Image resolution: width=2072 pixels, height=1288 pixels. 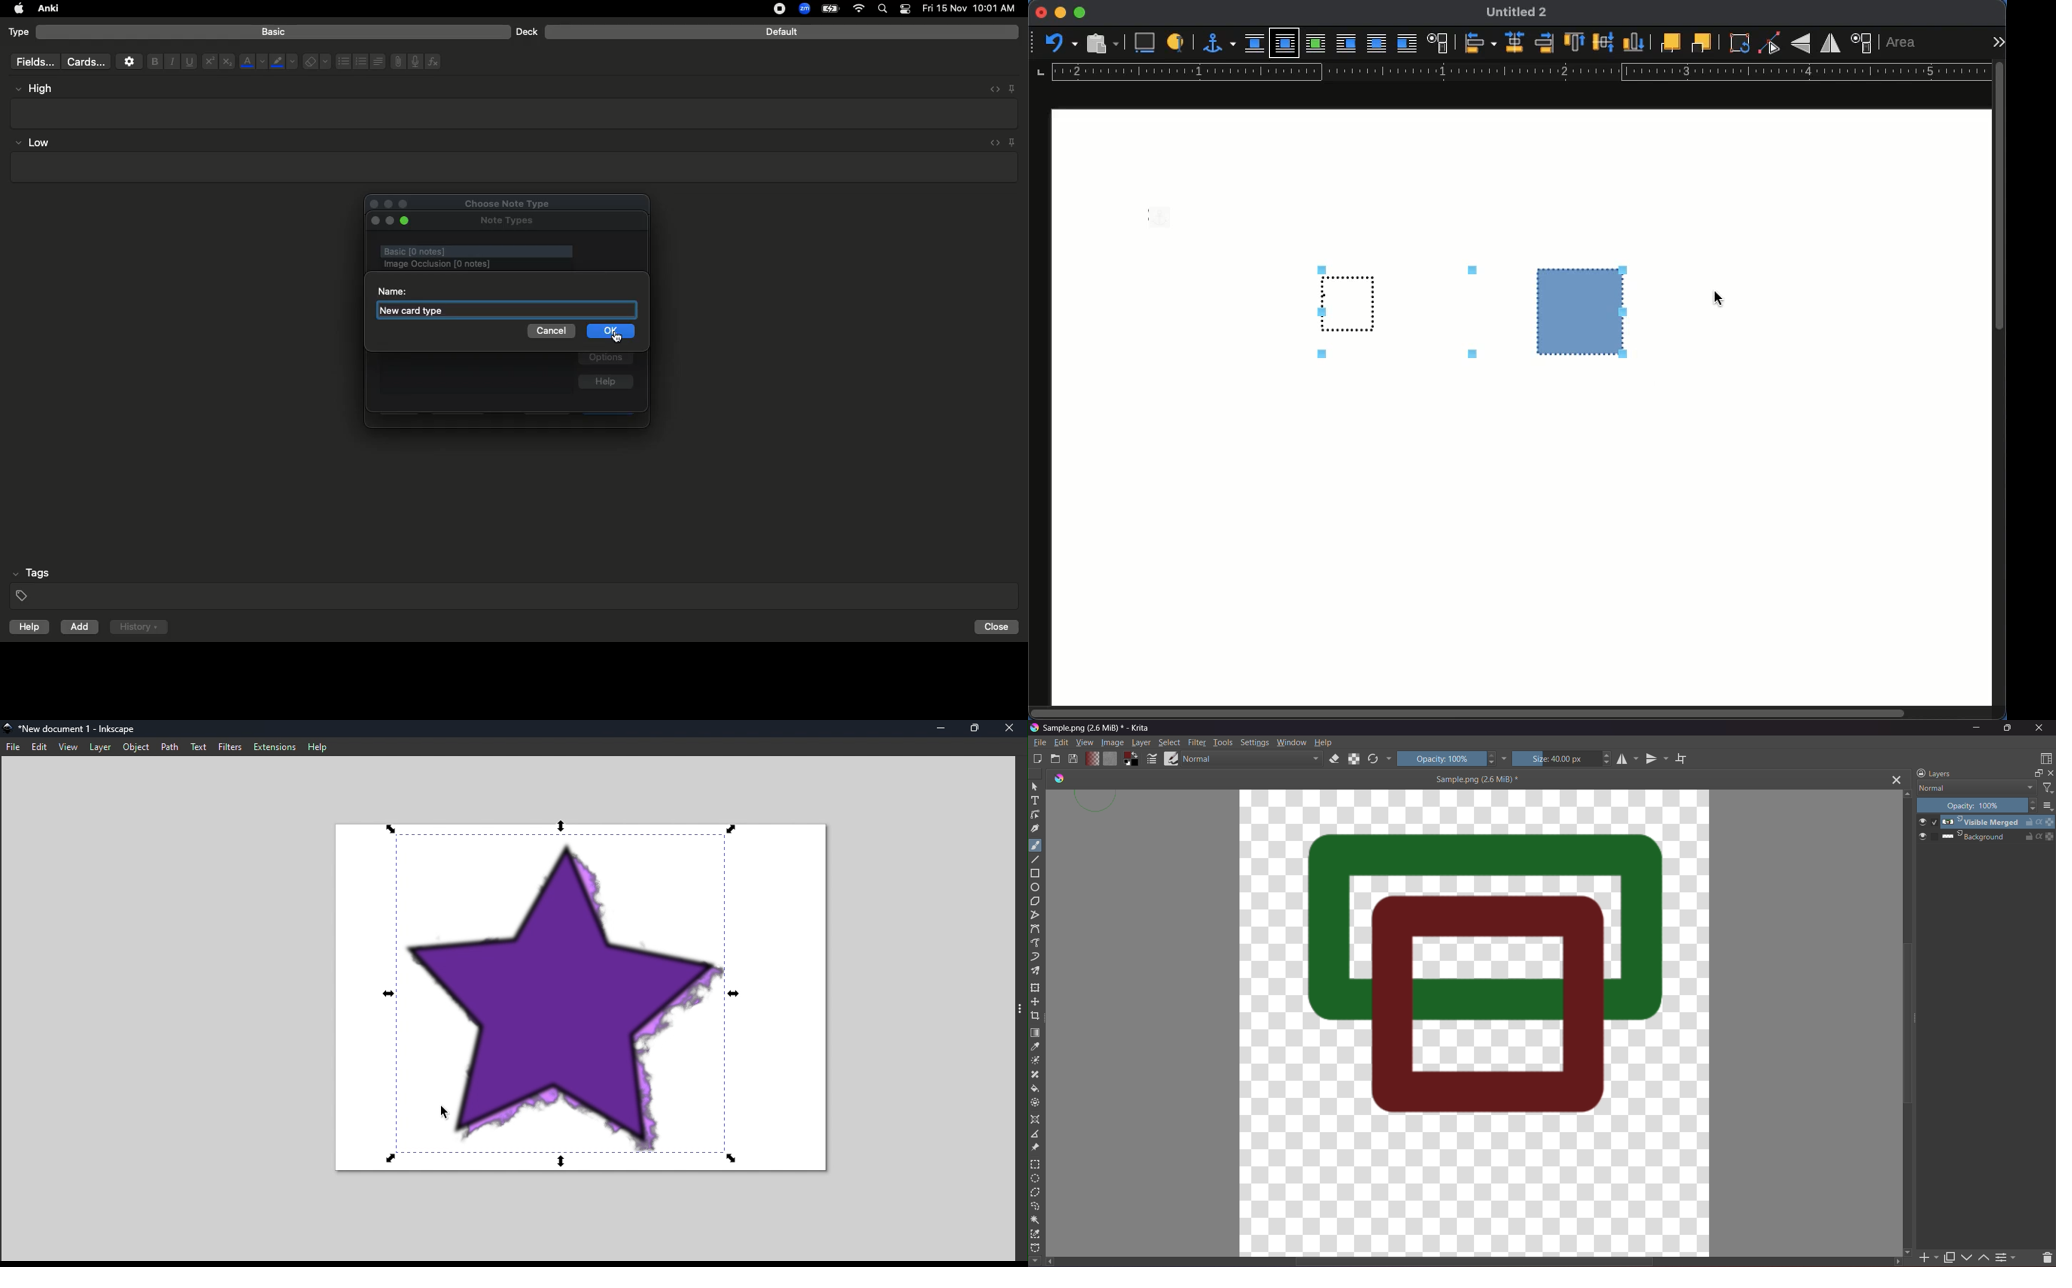 What do you see at coordinates (1563, 758) in the screenshot?
I see `Size` at bounding box center [1563, 758].